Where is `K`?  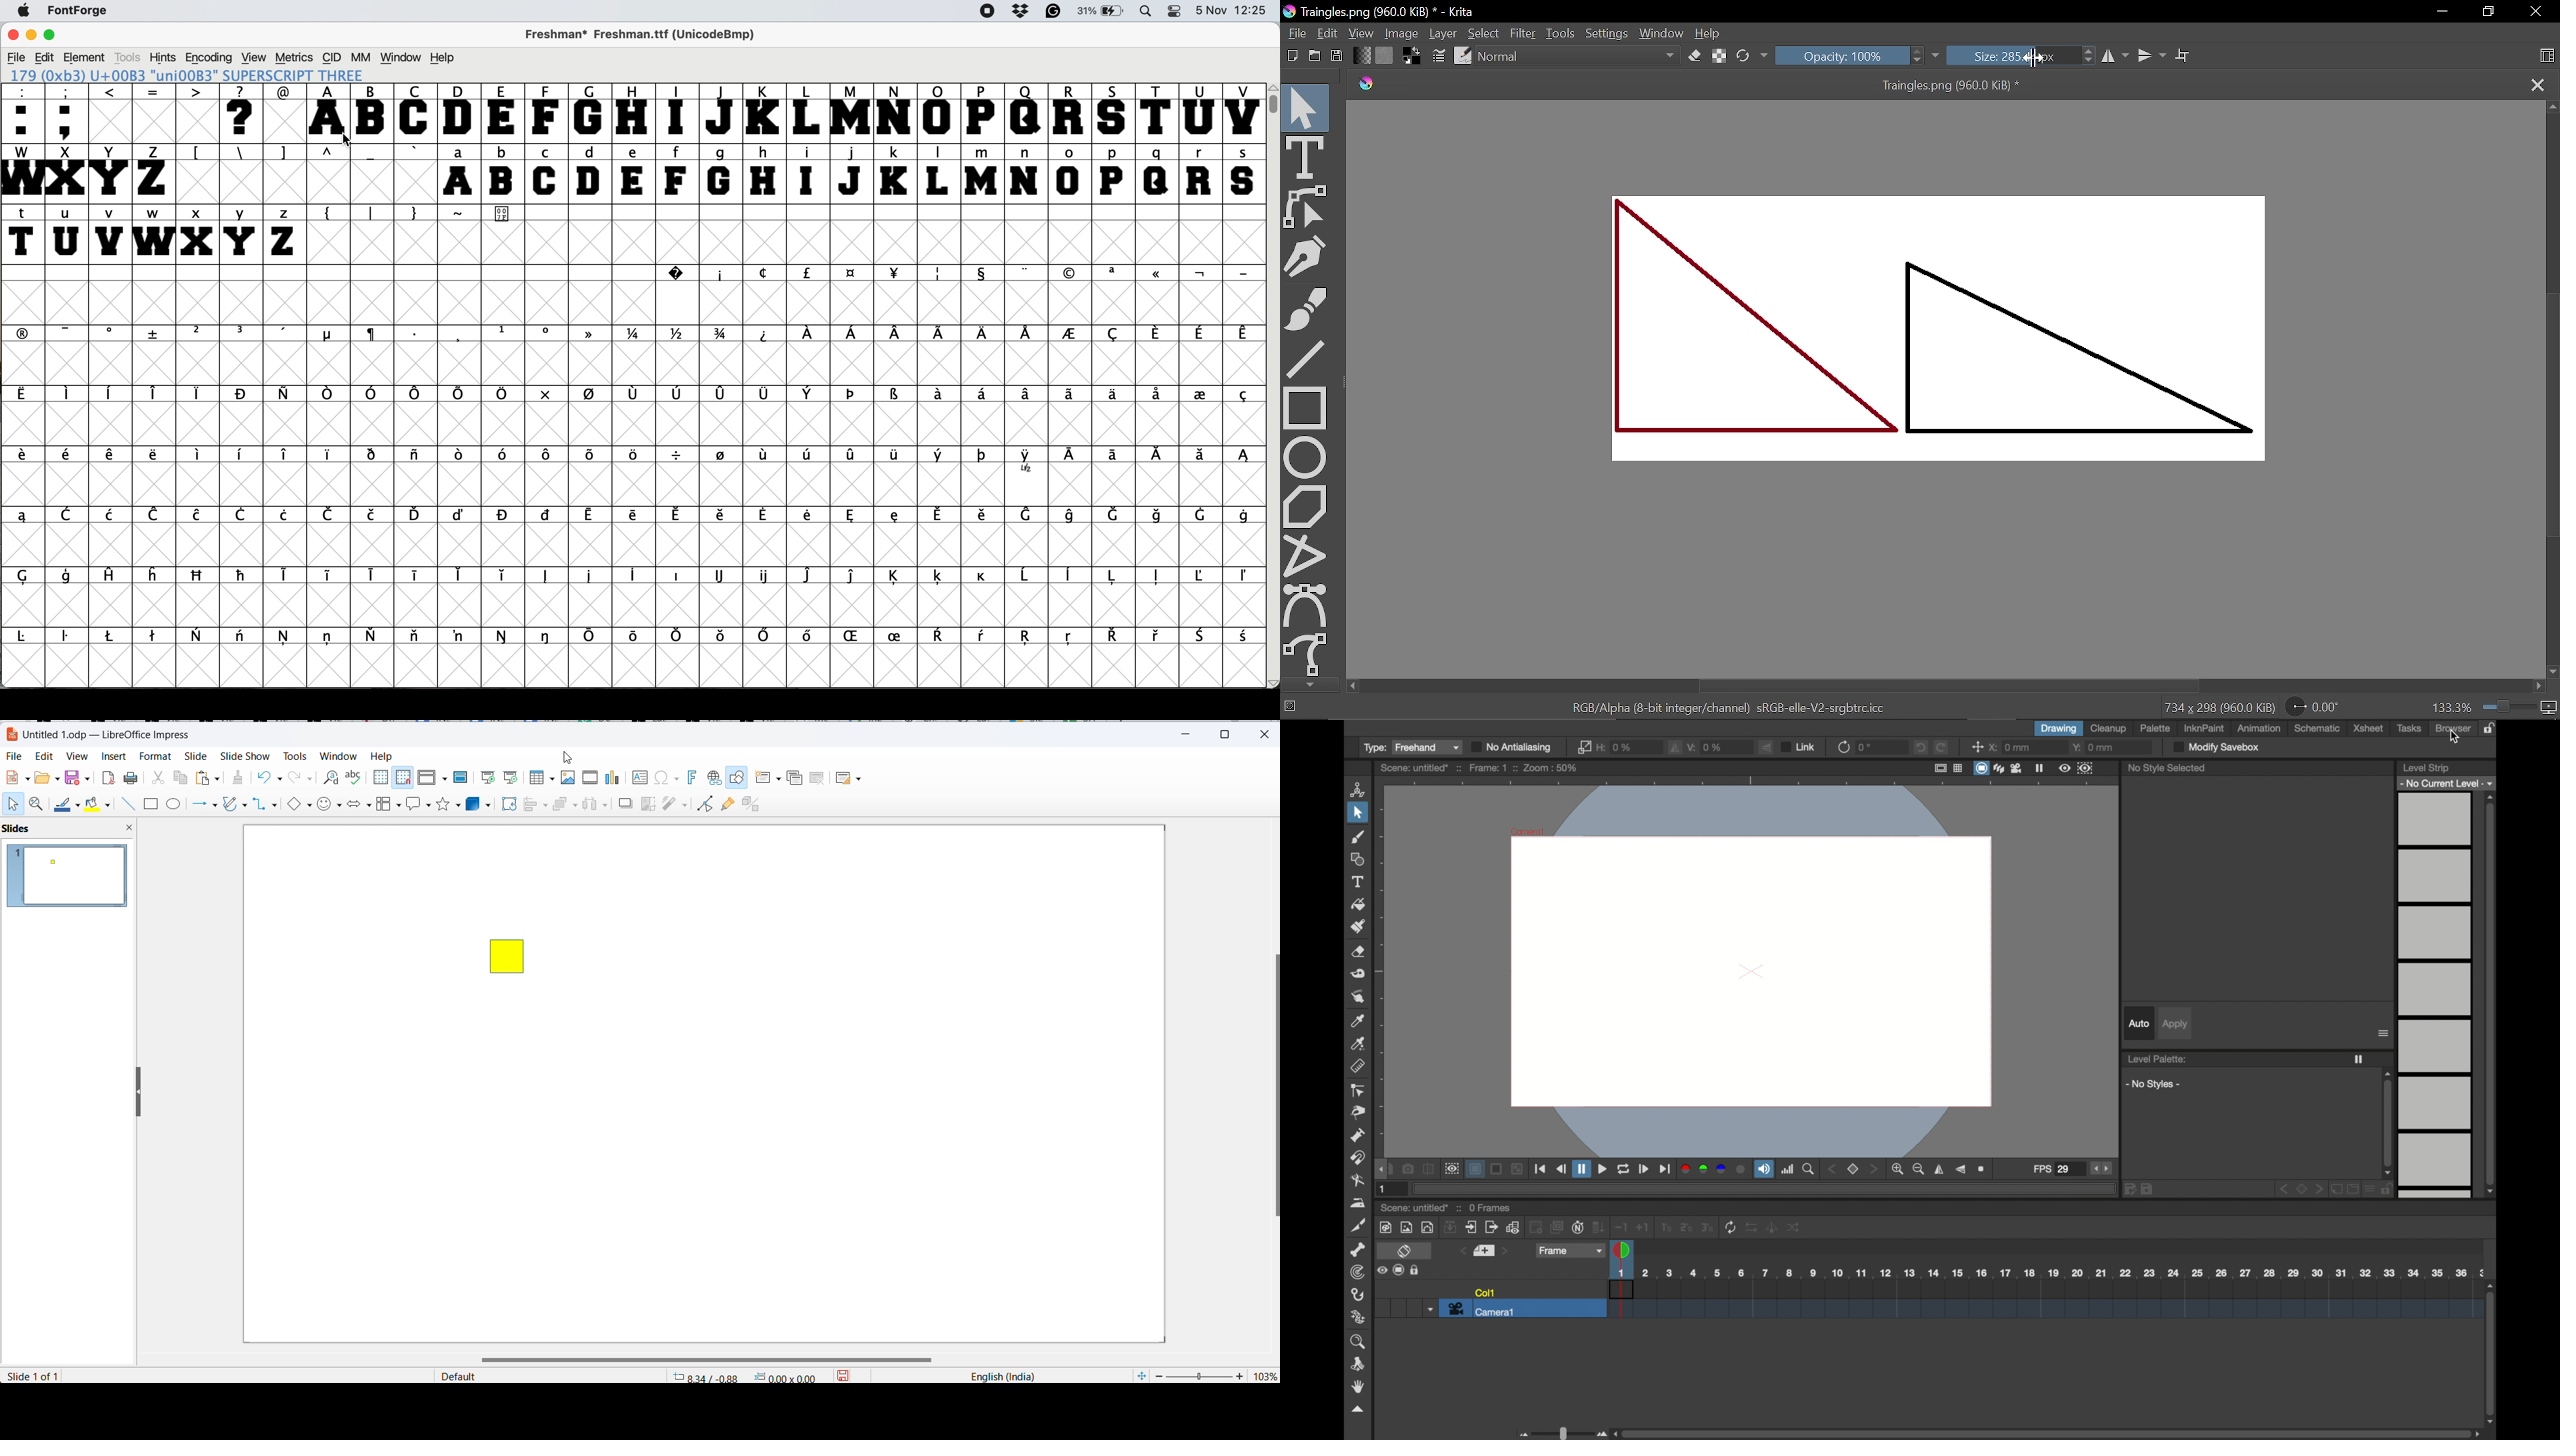 K is located at coordinates (763, 113).